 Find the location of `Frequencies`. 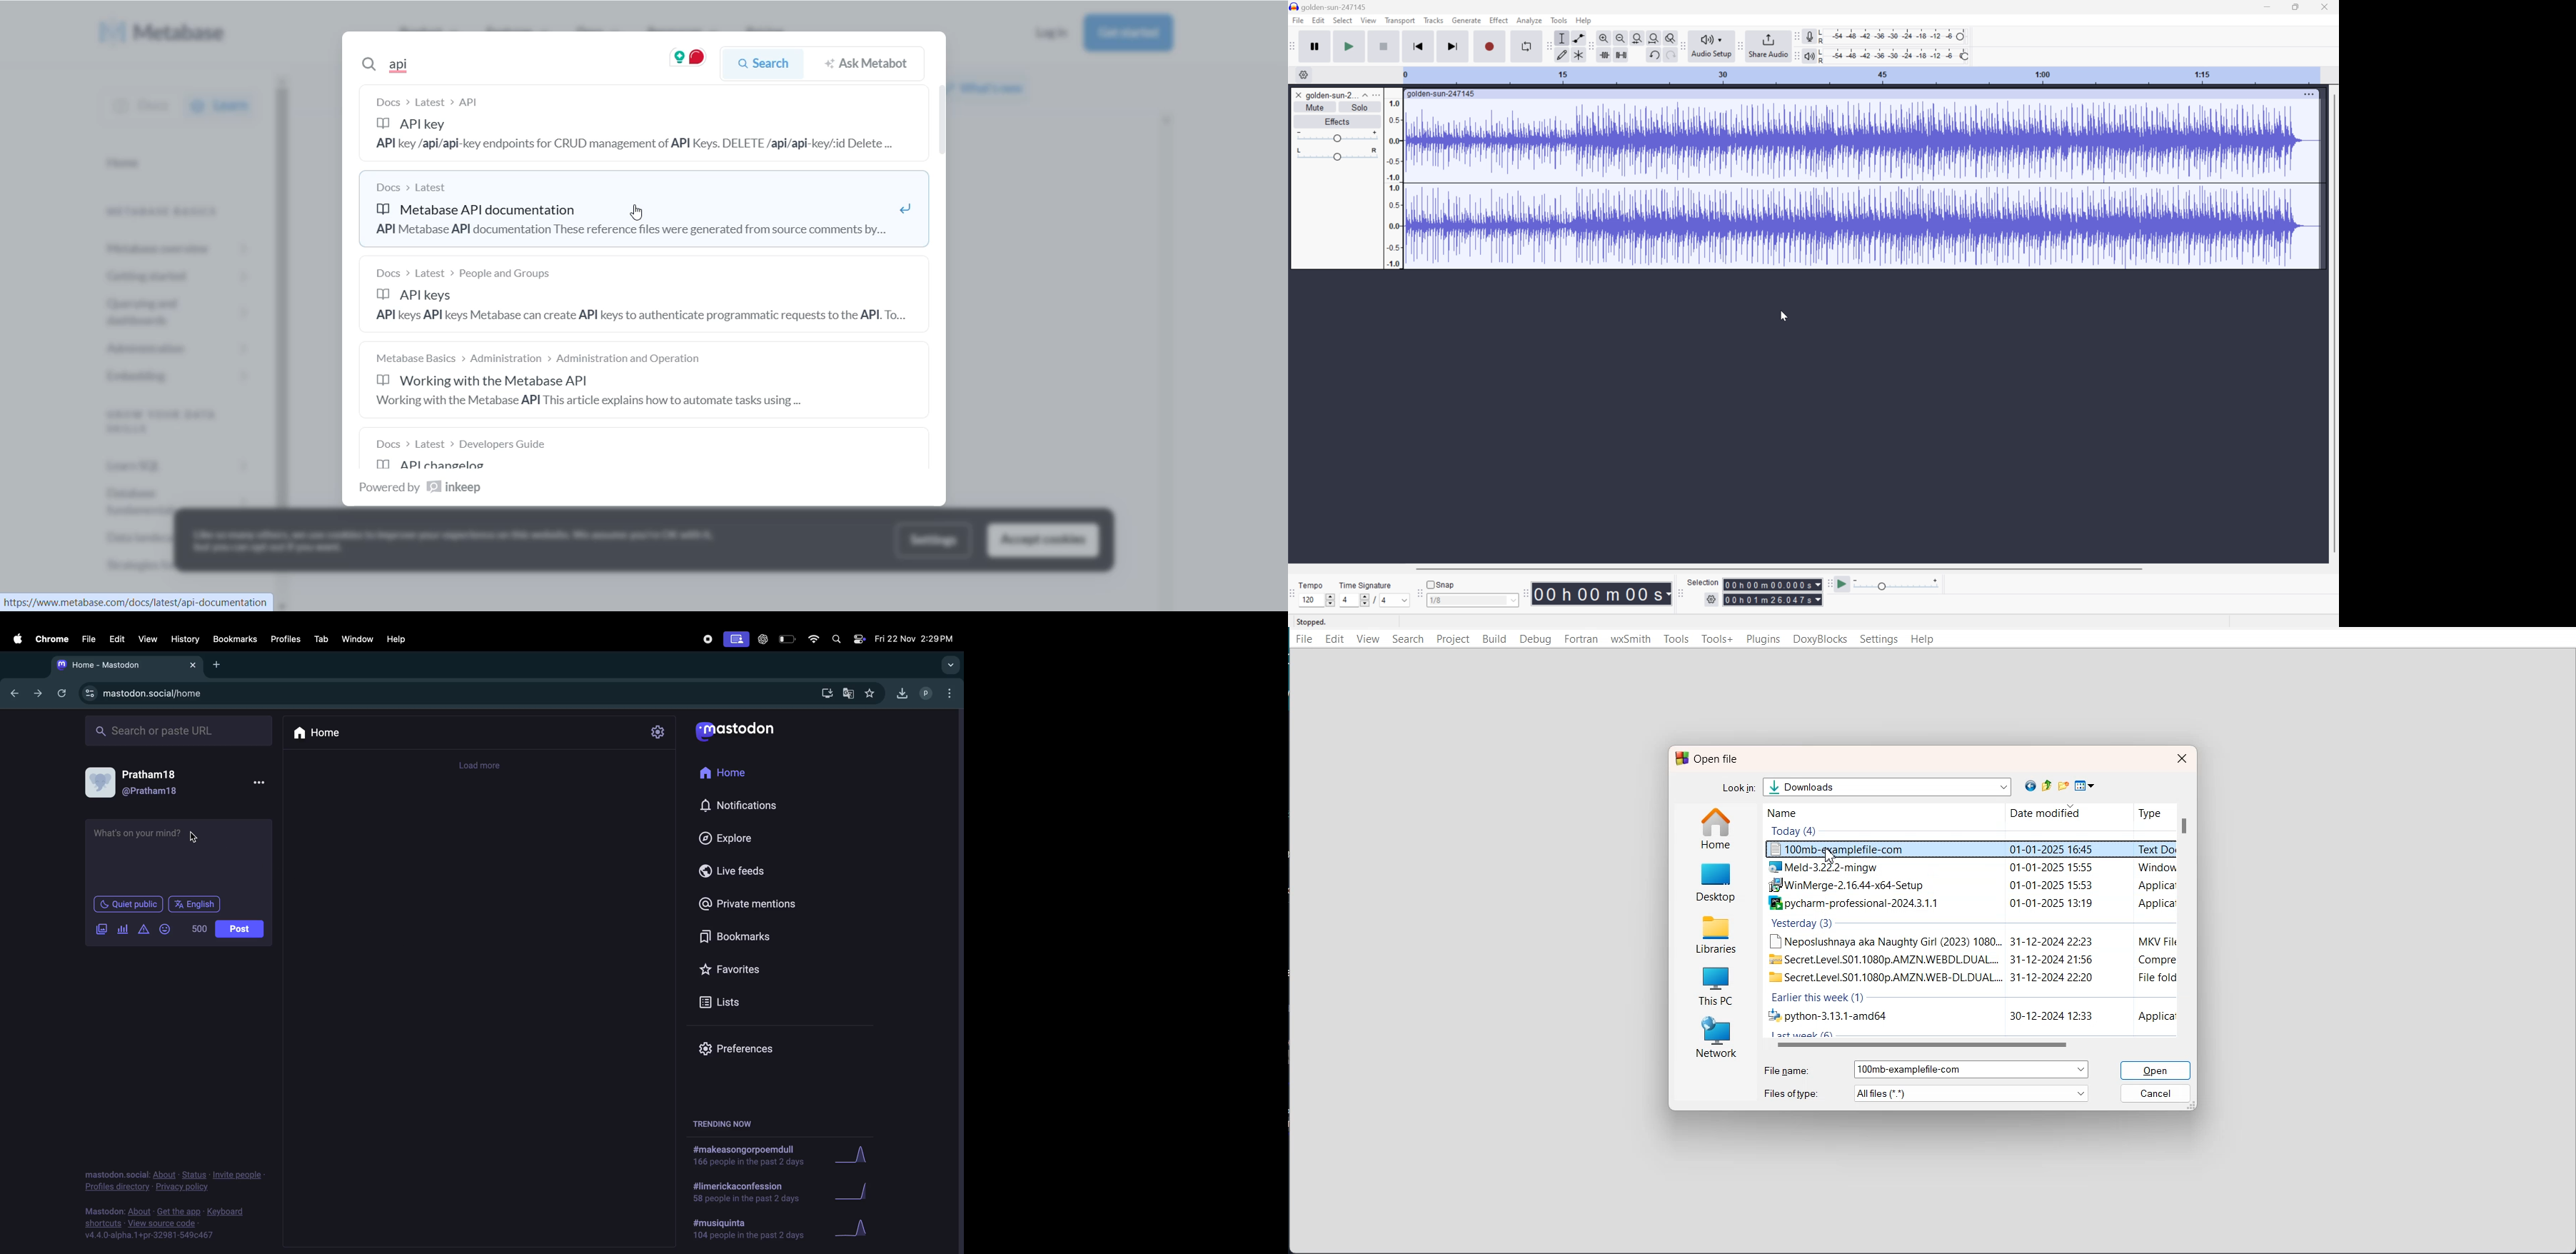

Frequencies is located at coordinates (1393, 183).